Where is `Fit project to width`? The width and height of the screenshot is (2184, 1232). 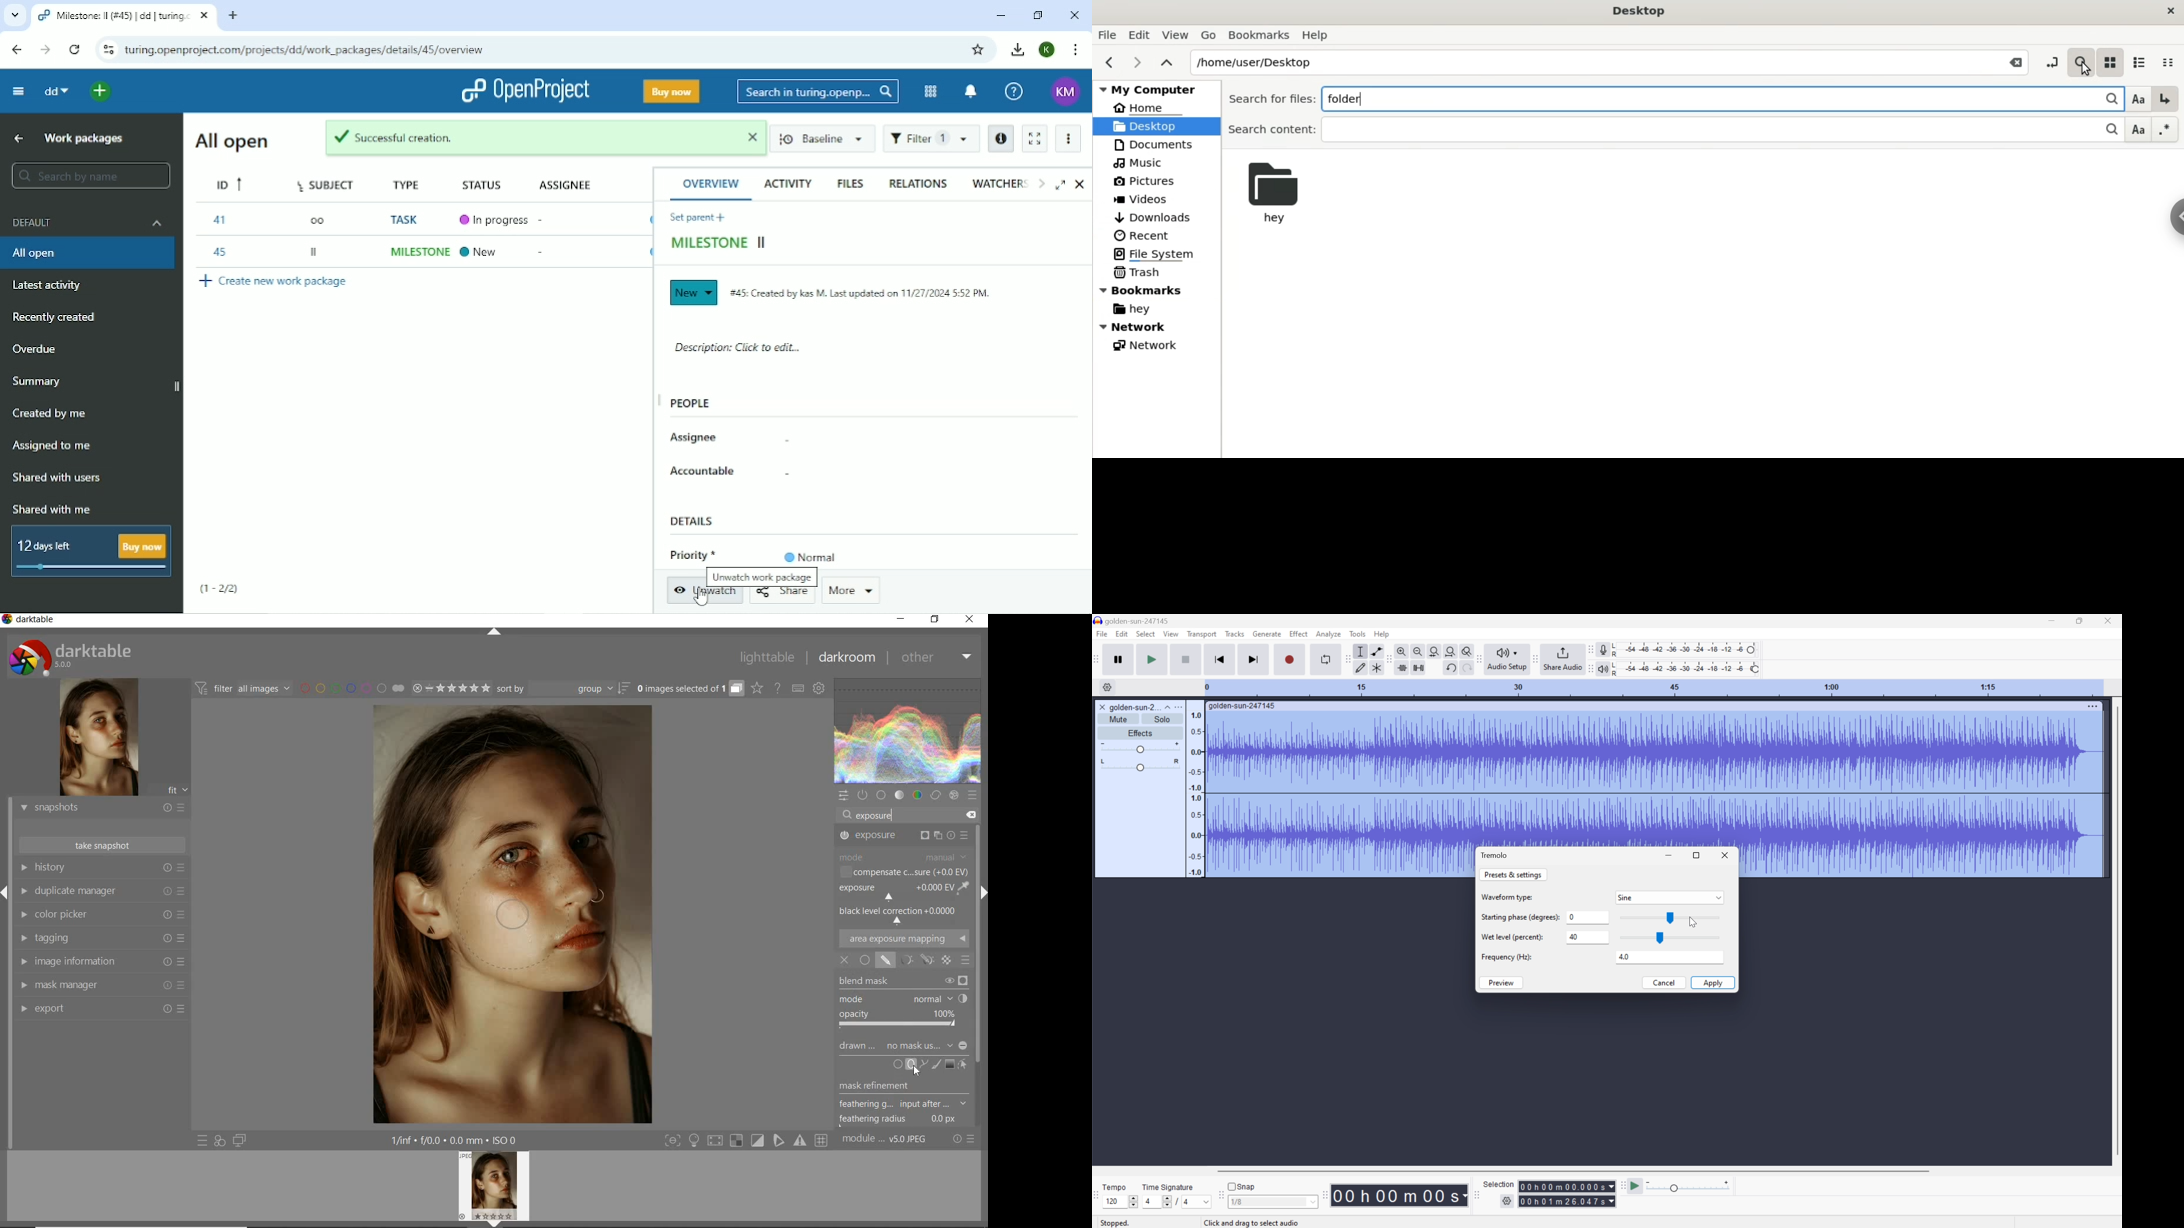 Fit project to width is located at coordinates (1451, 651).